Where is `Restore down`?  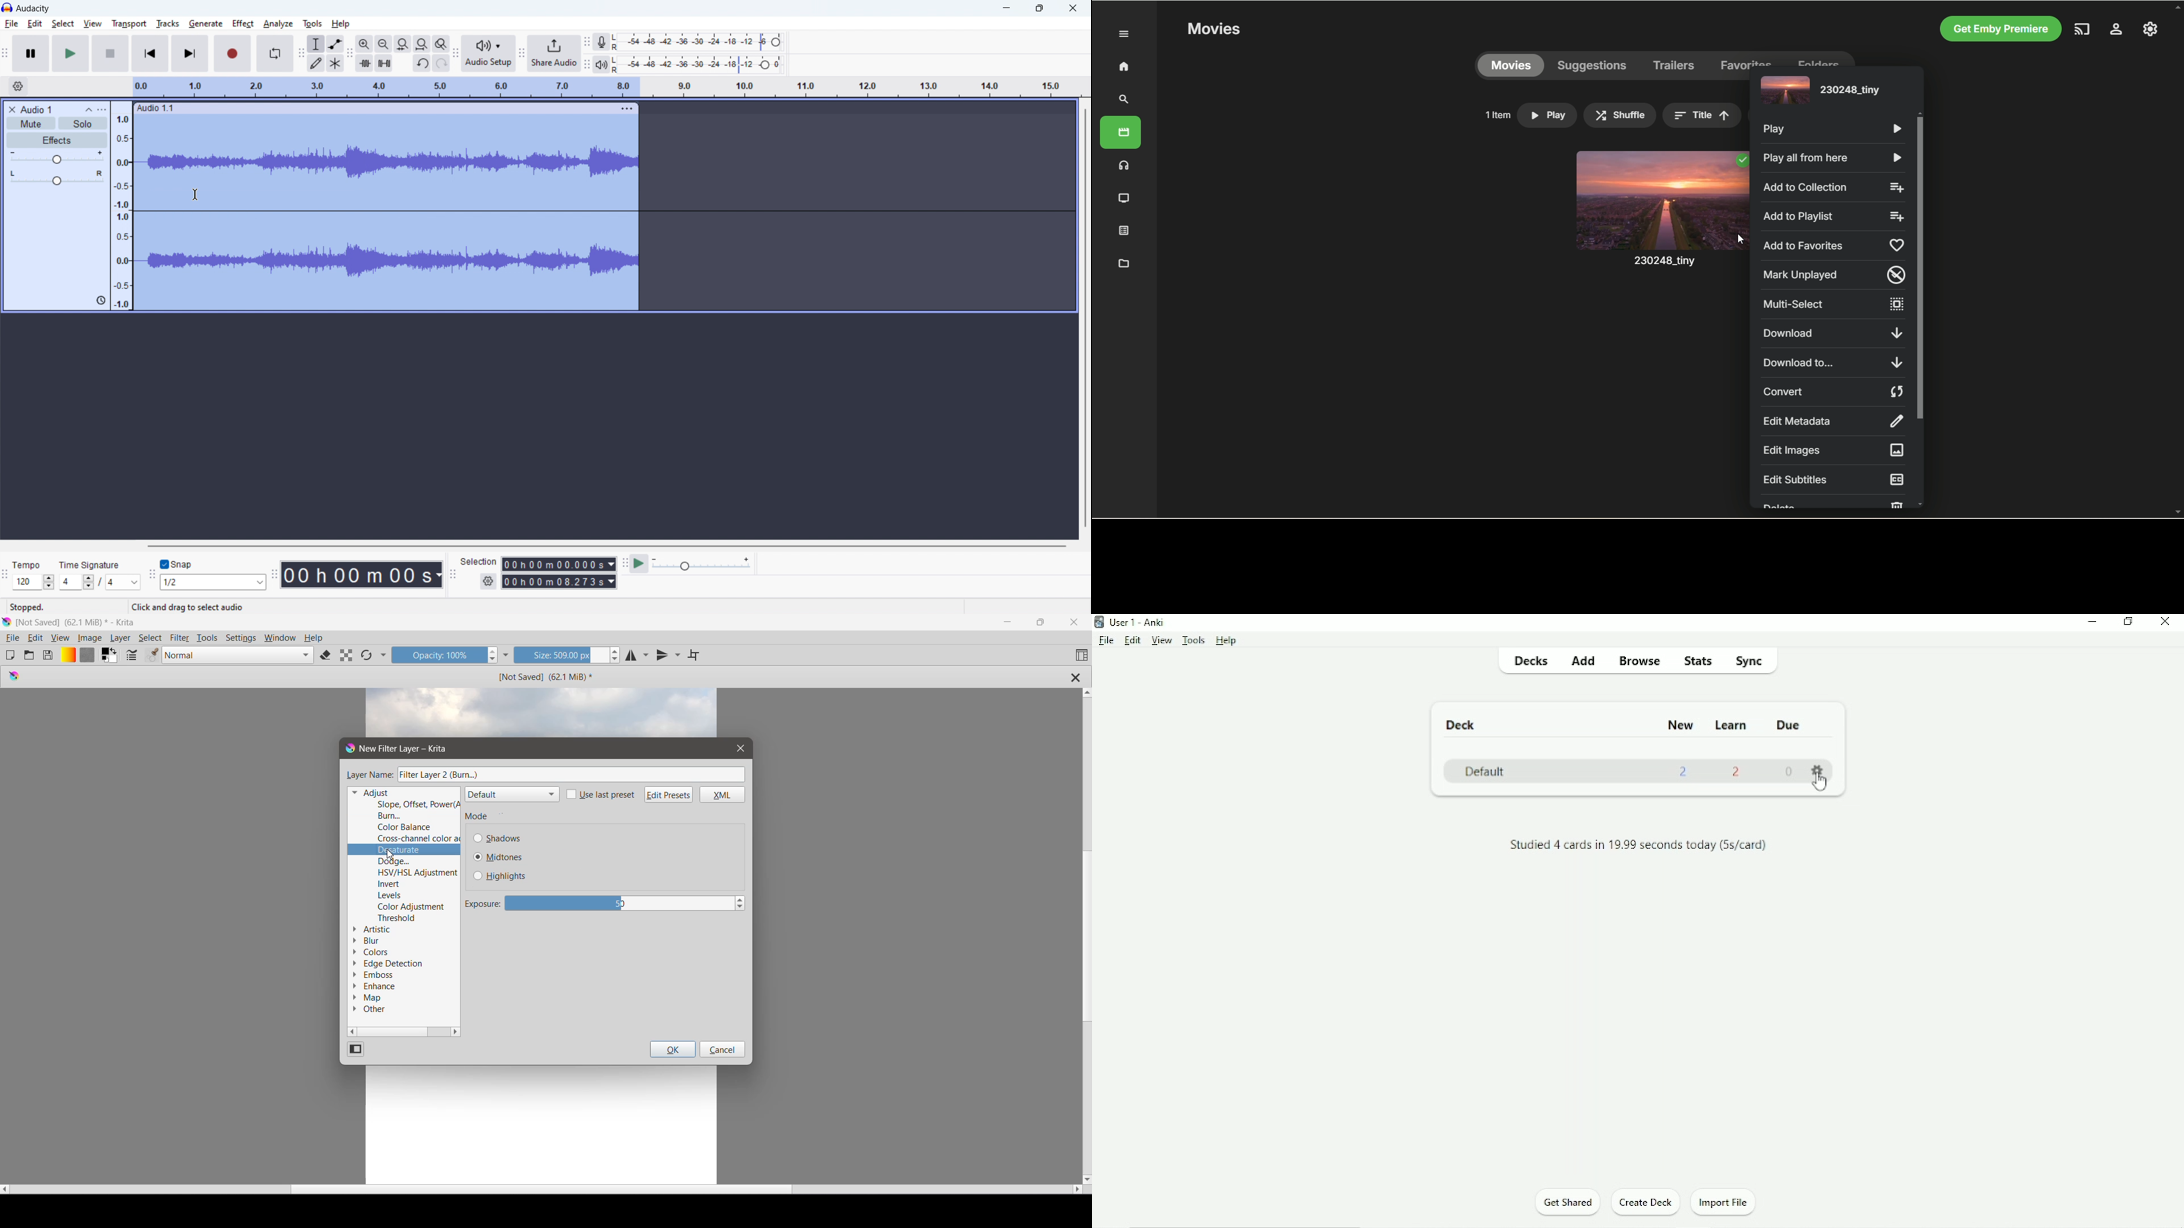
Restore down is located at coordinates (2129, 622).